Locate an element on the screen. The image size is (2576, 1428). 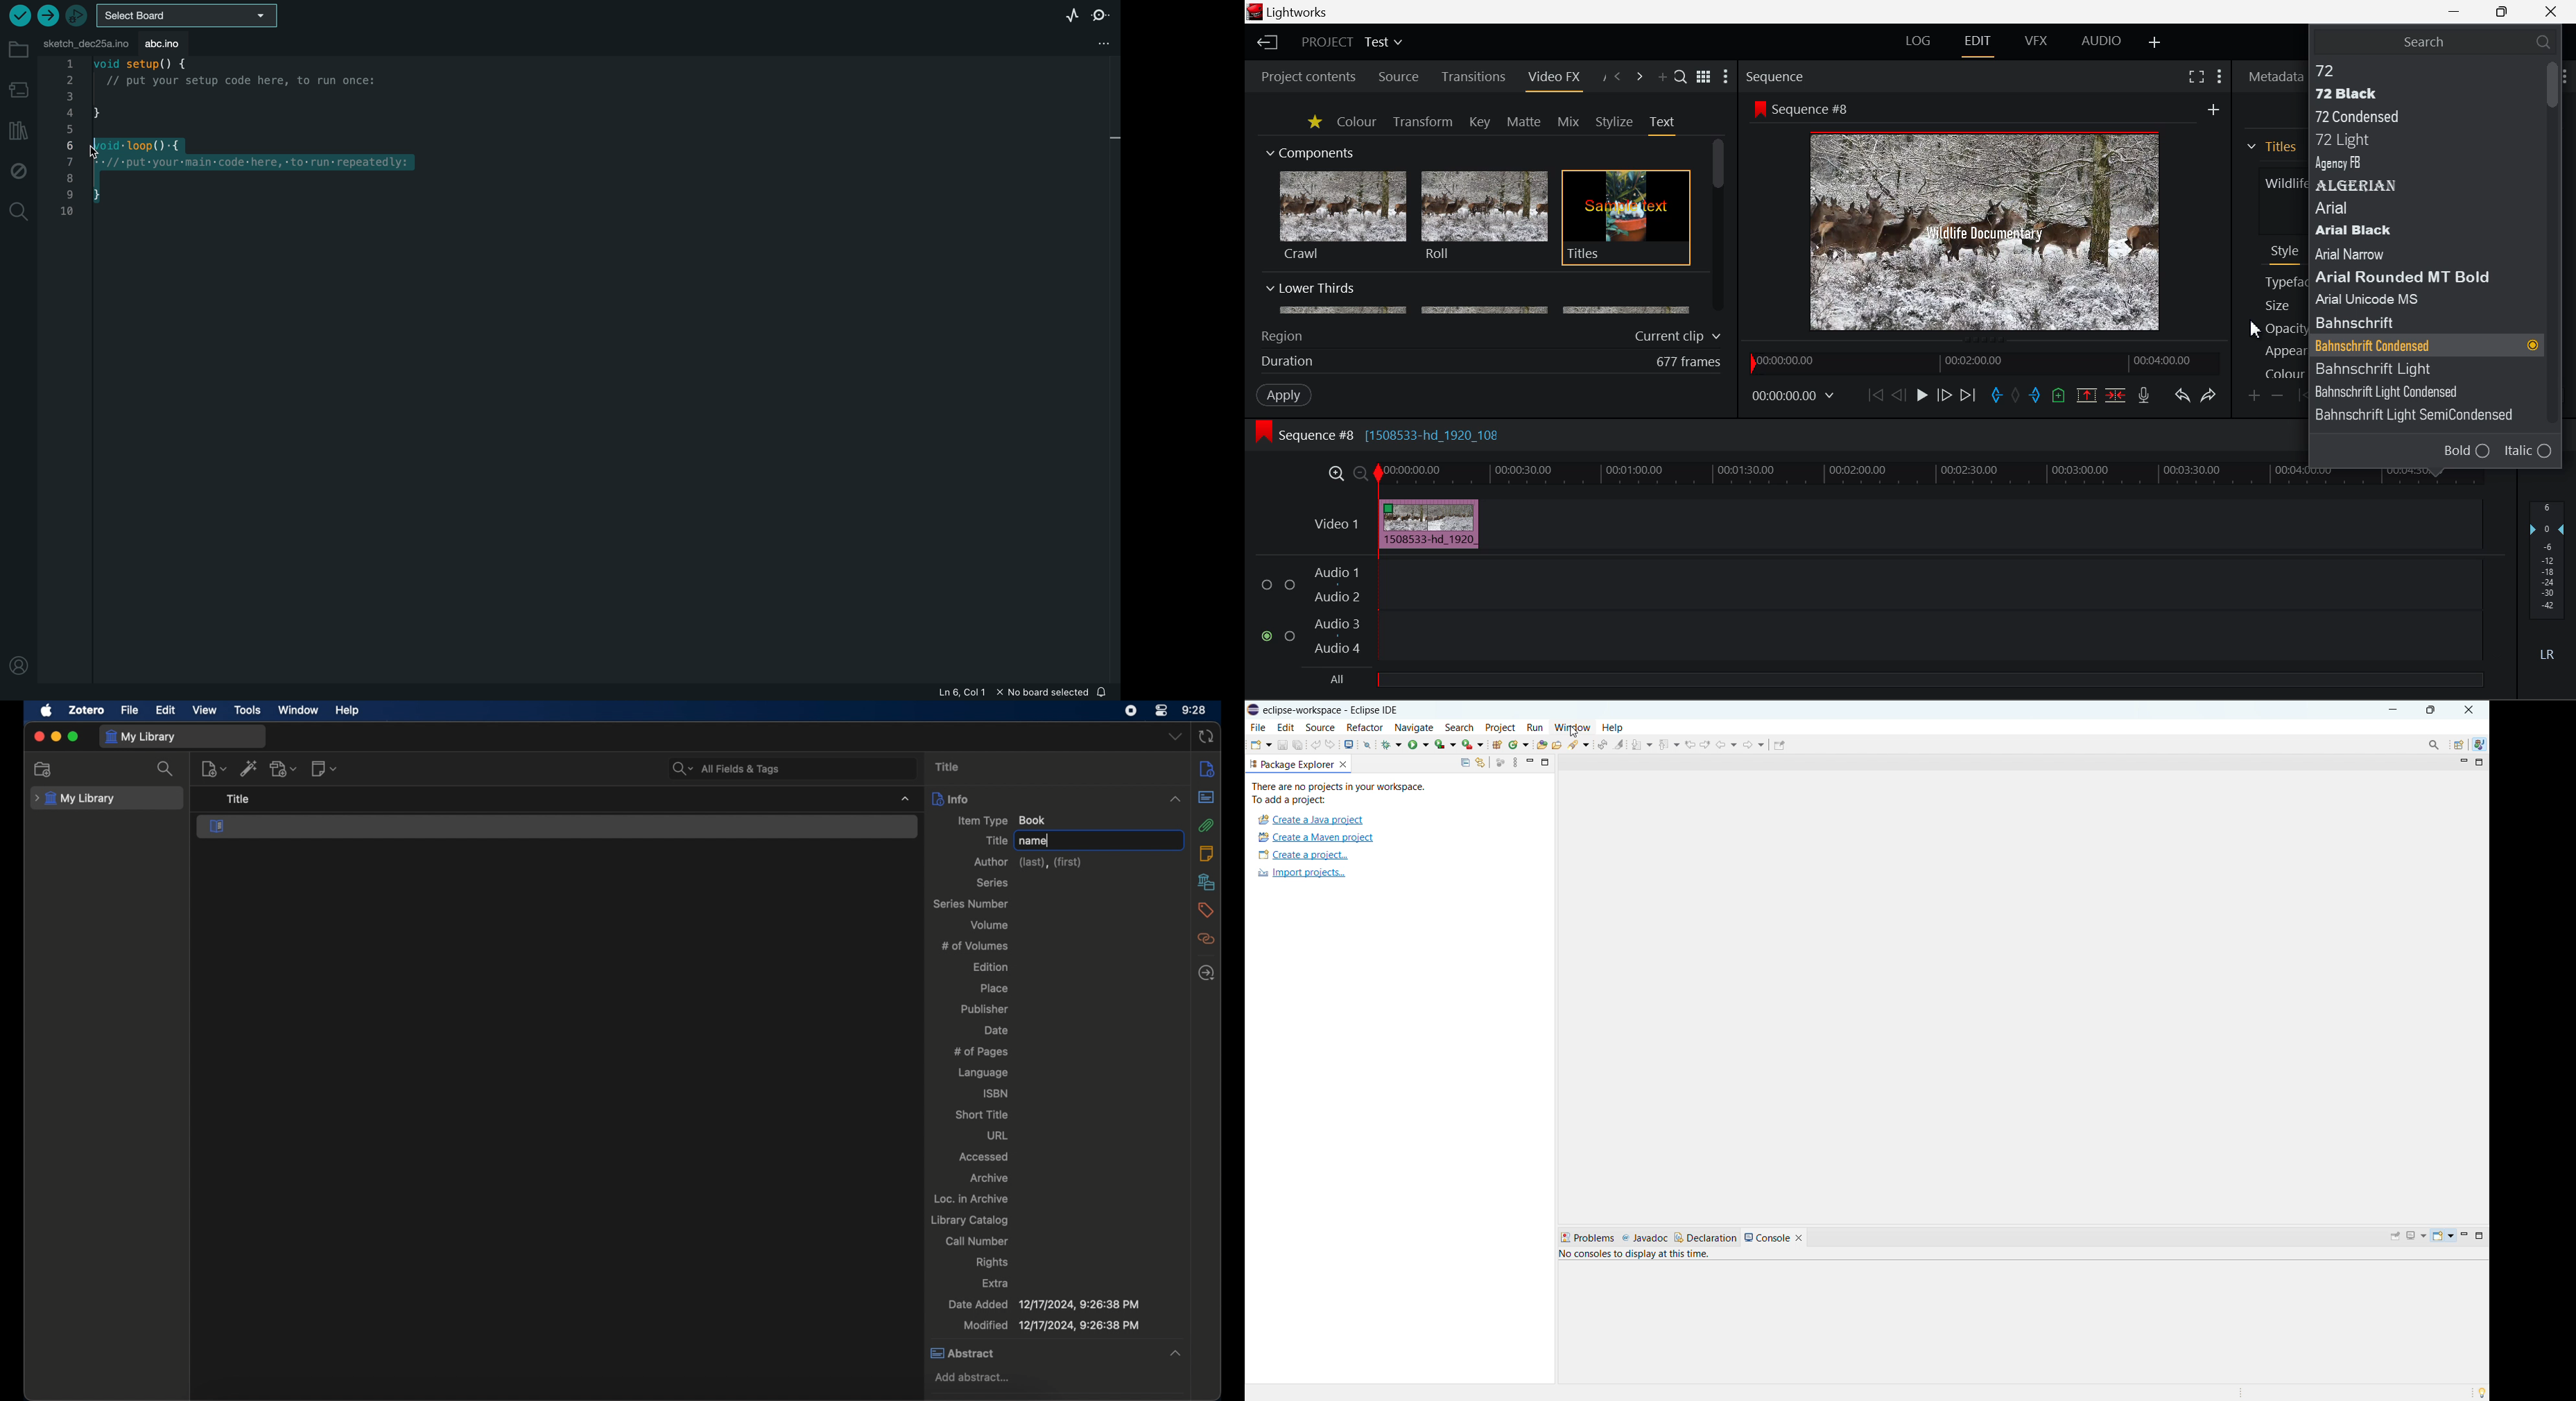
Arial Unicode MS is located at coordinates (2384, 298).